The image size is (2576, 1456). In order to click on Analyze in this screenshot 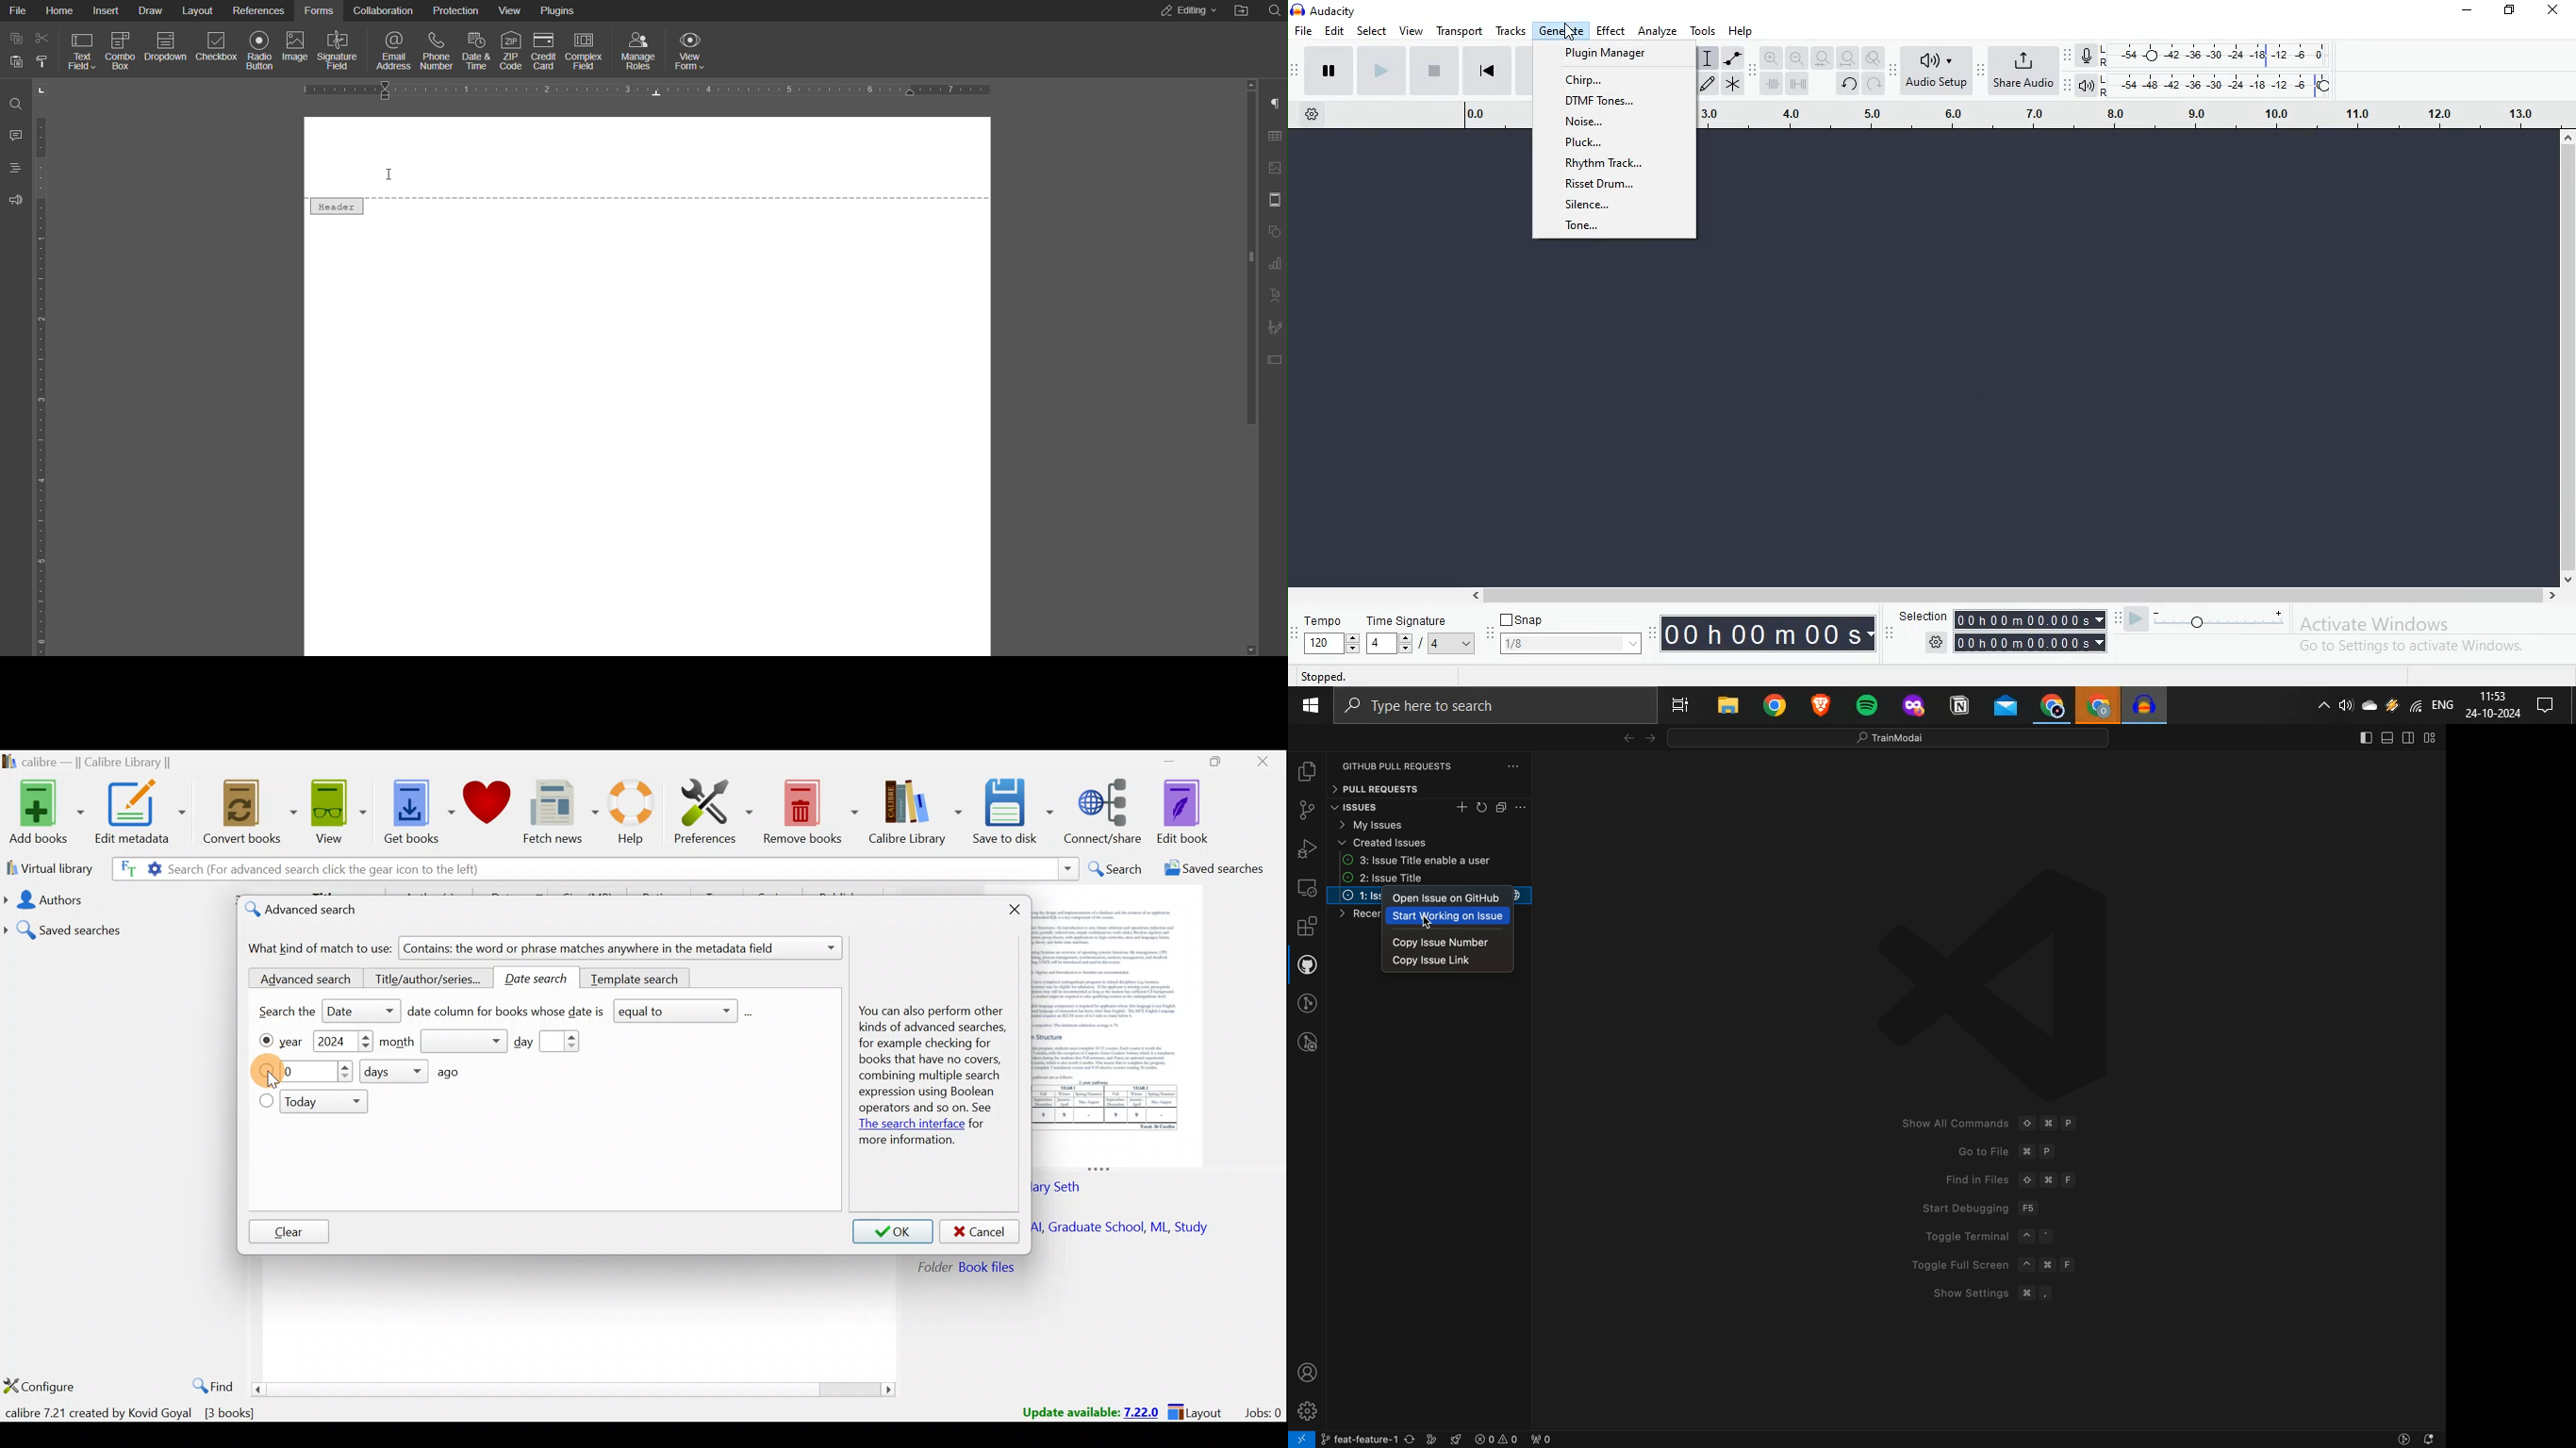, I will do `click(1658, 29)`.